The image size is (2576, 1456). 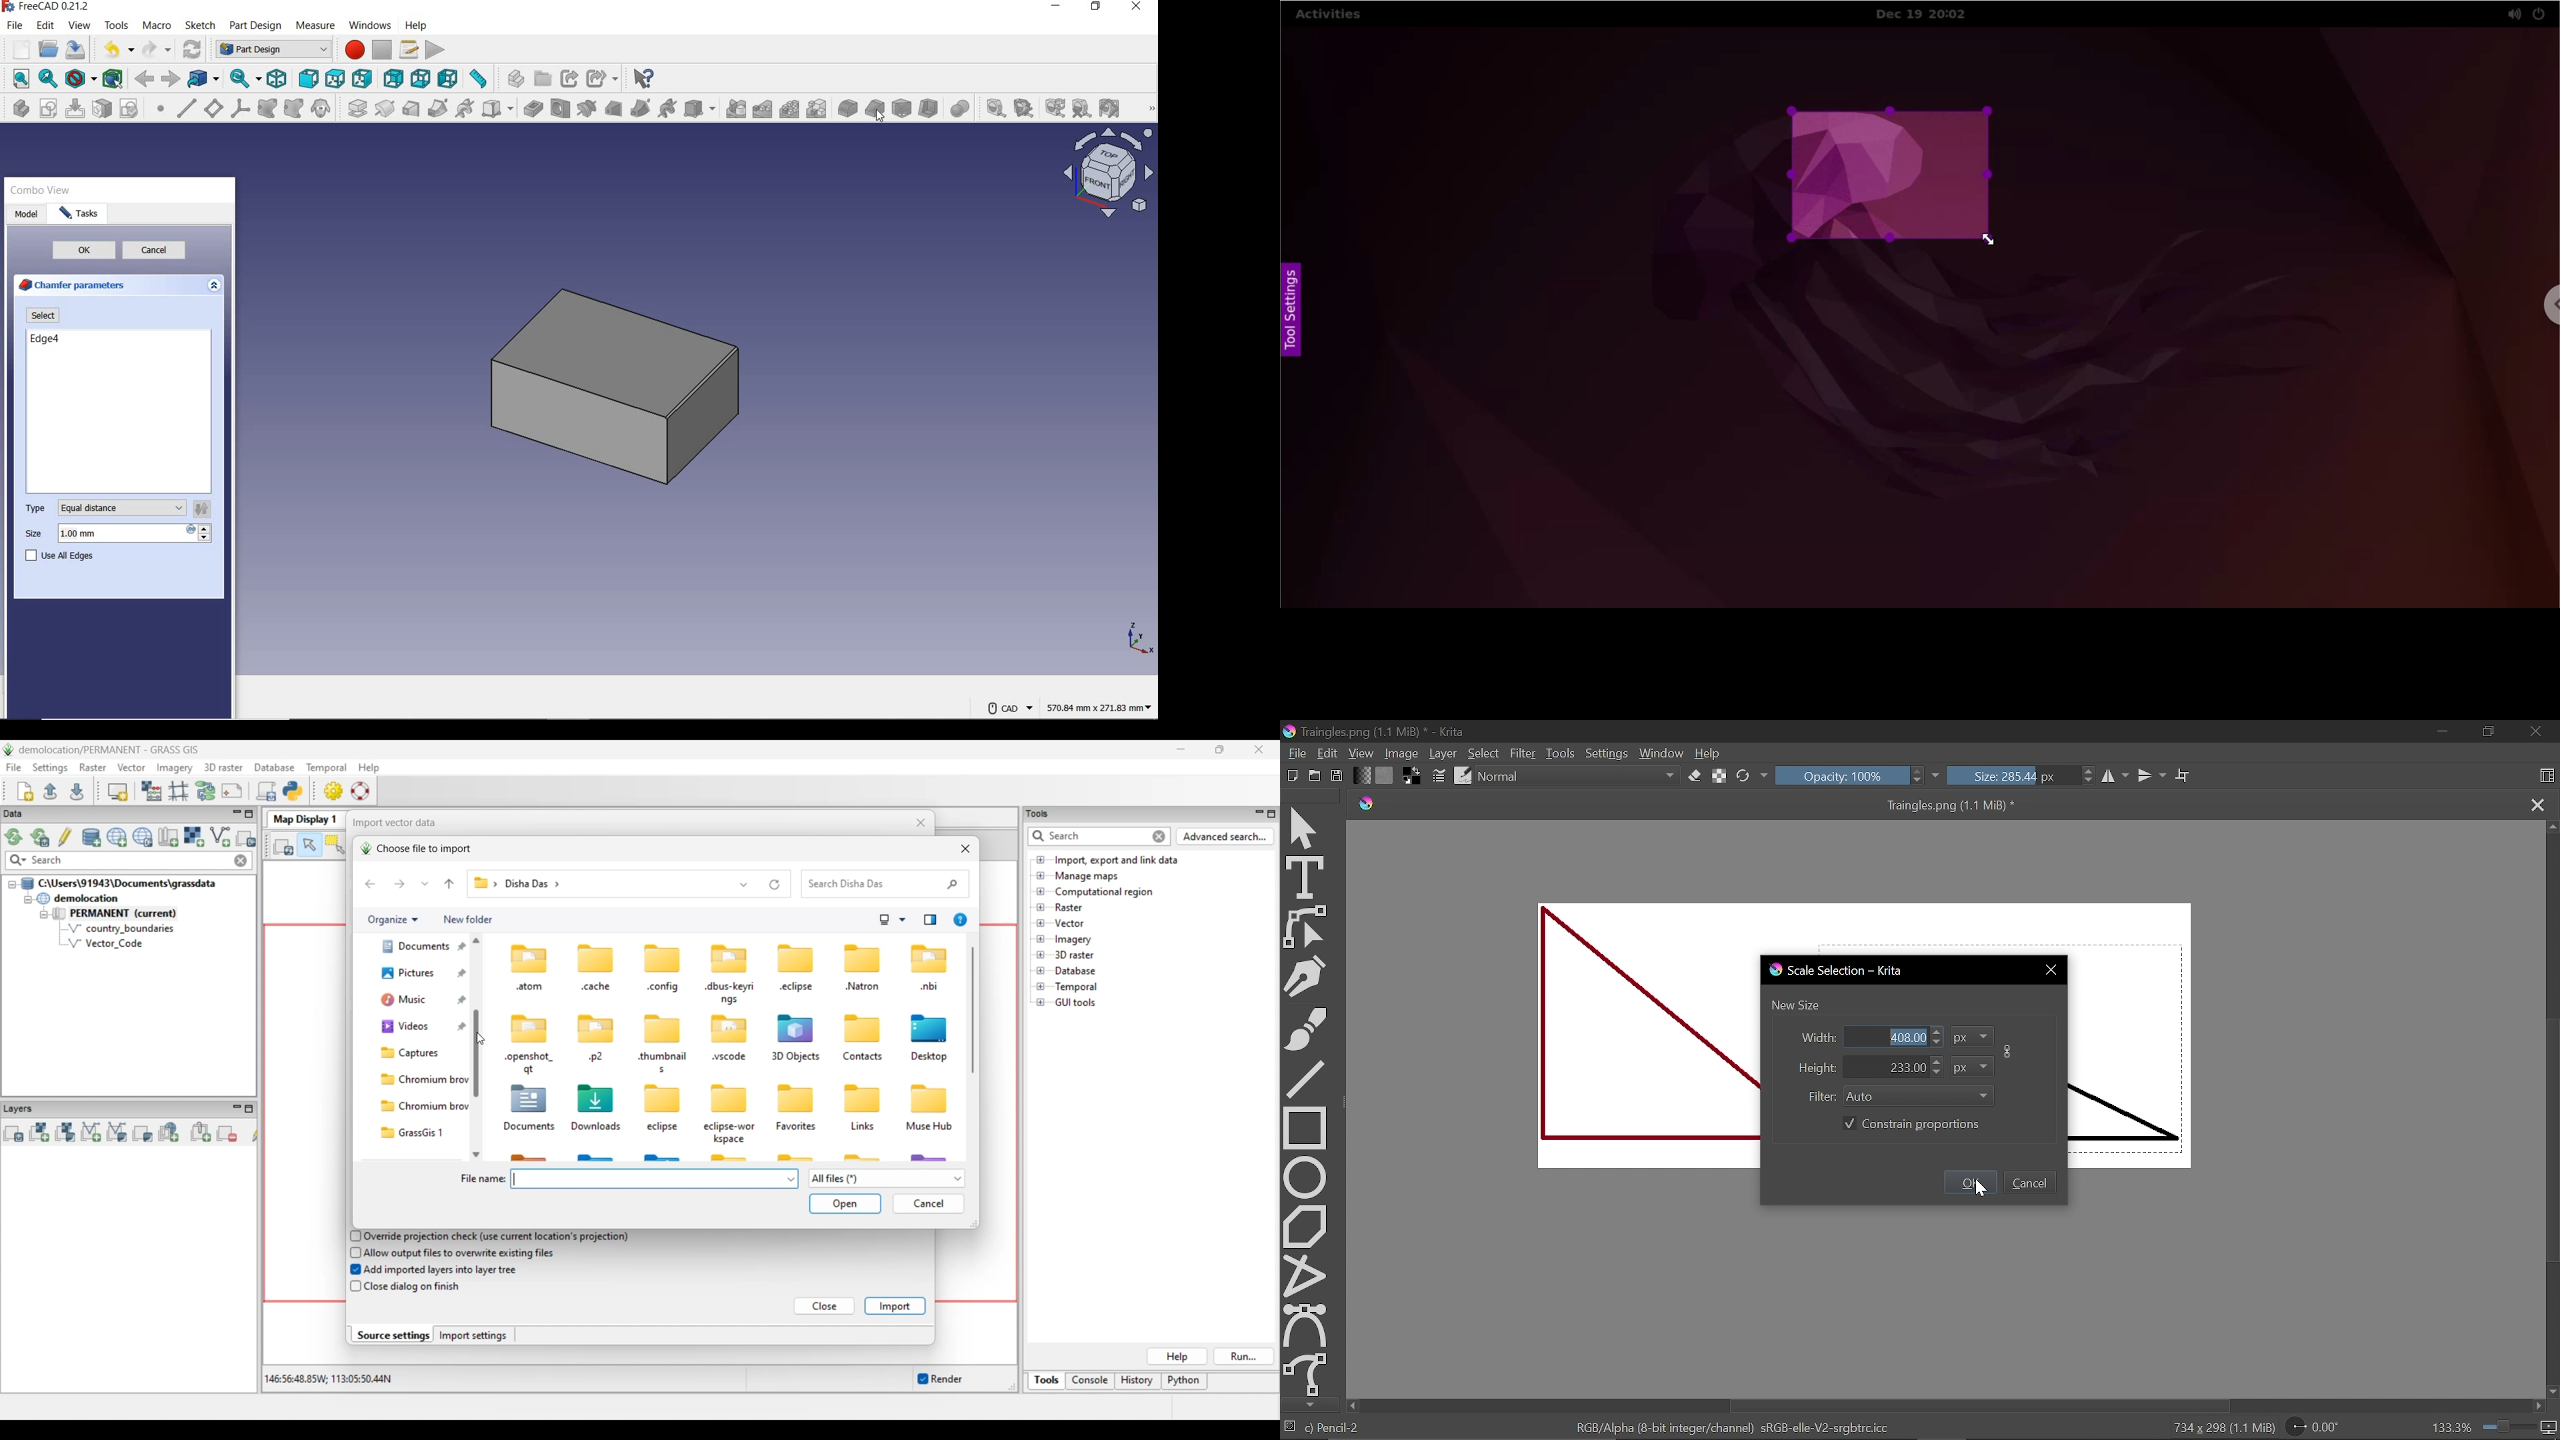 I want to click on make link, so click(x=568, y=79).